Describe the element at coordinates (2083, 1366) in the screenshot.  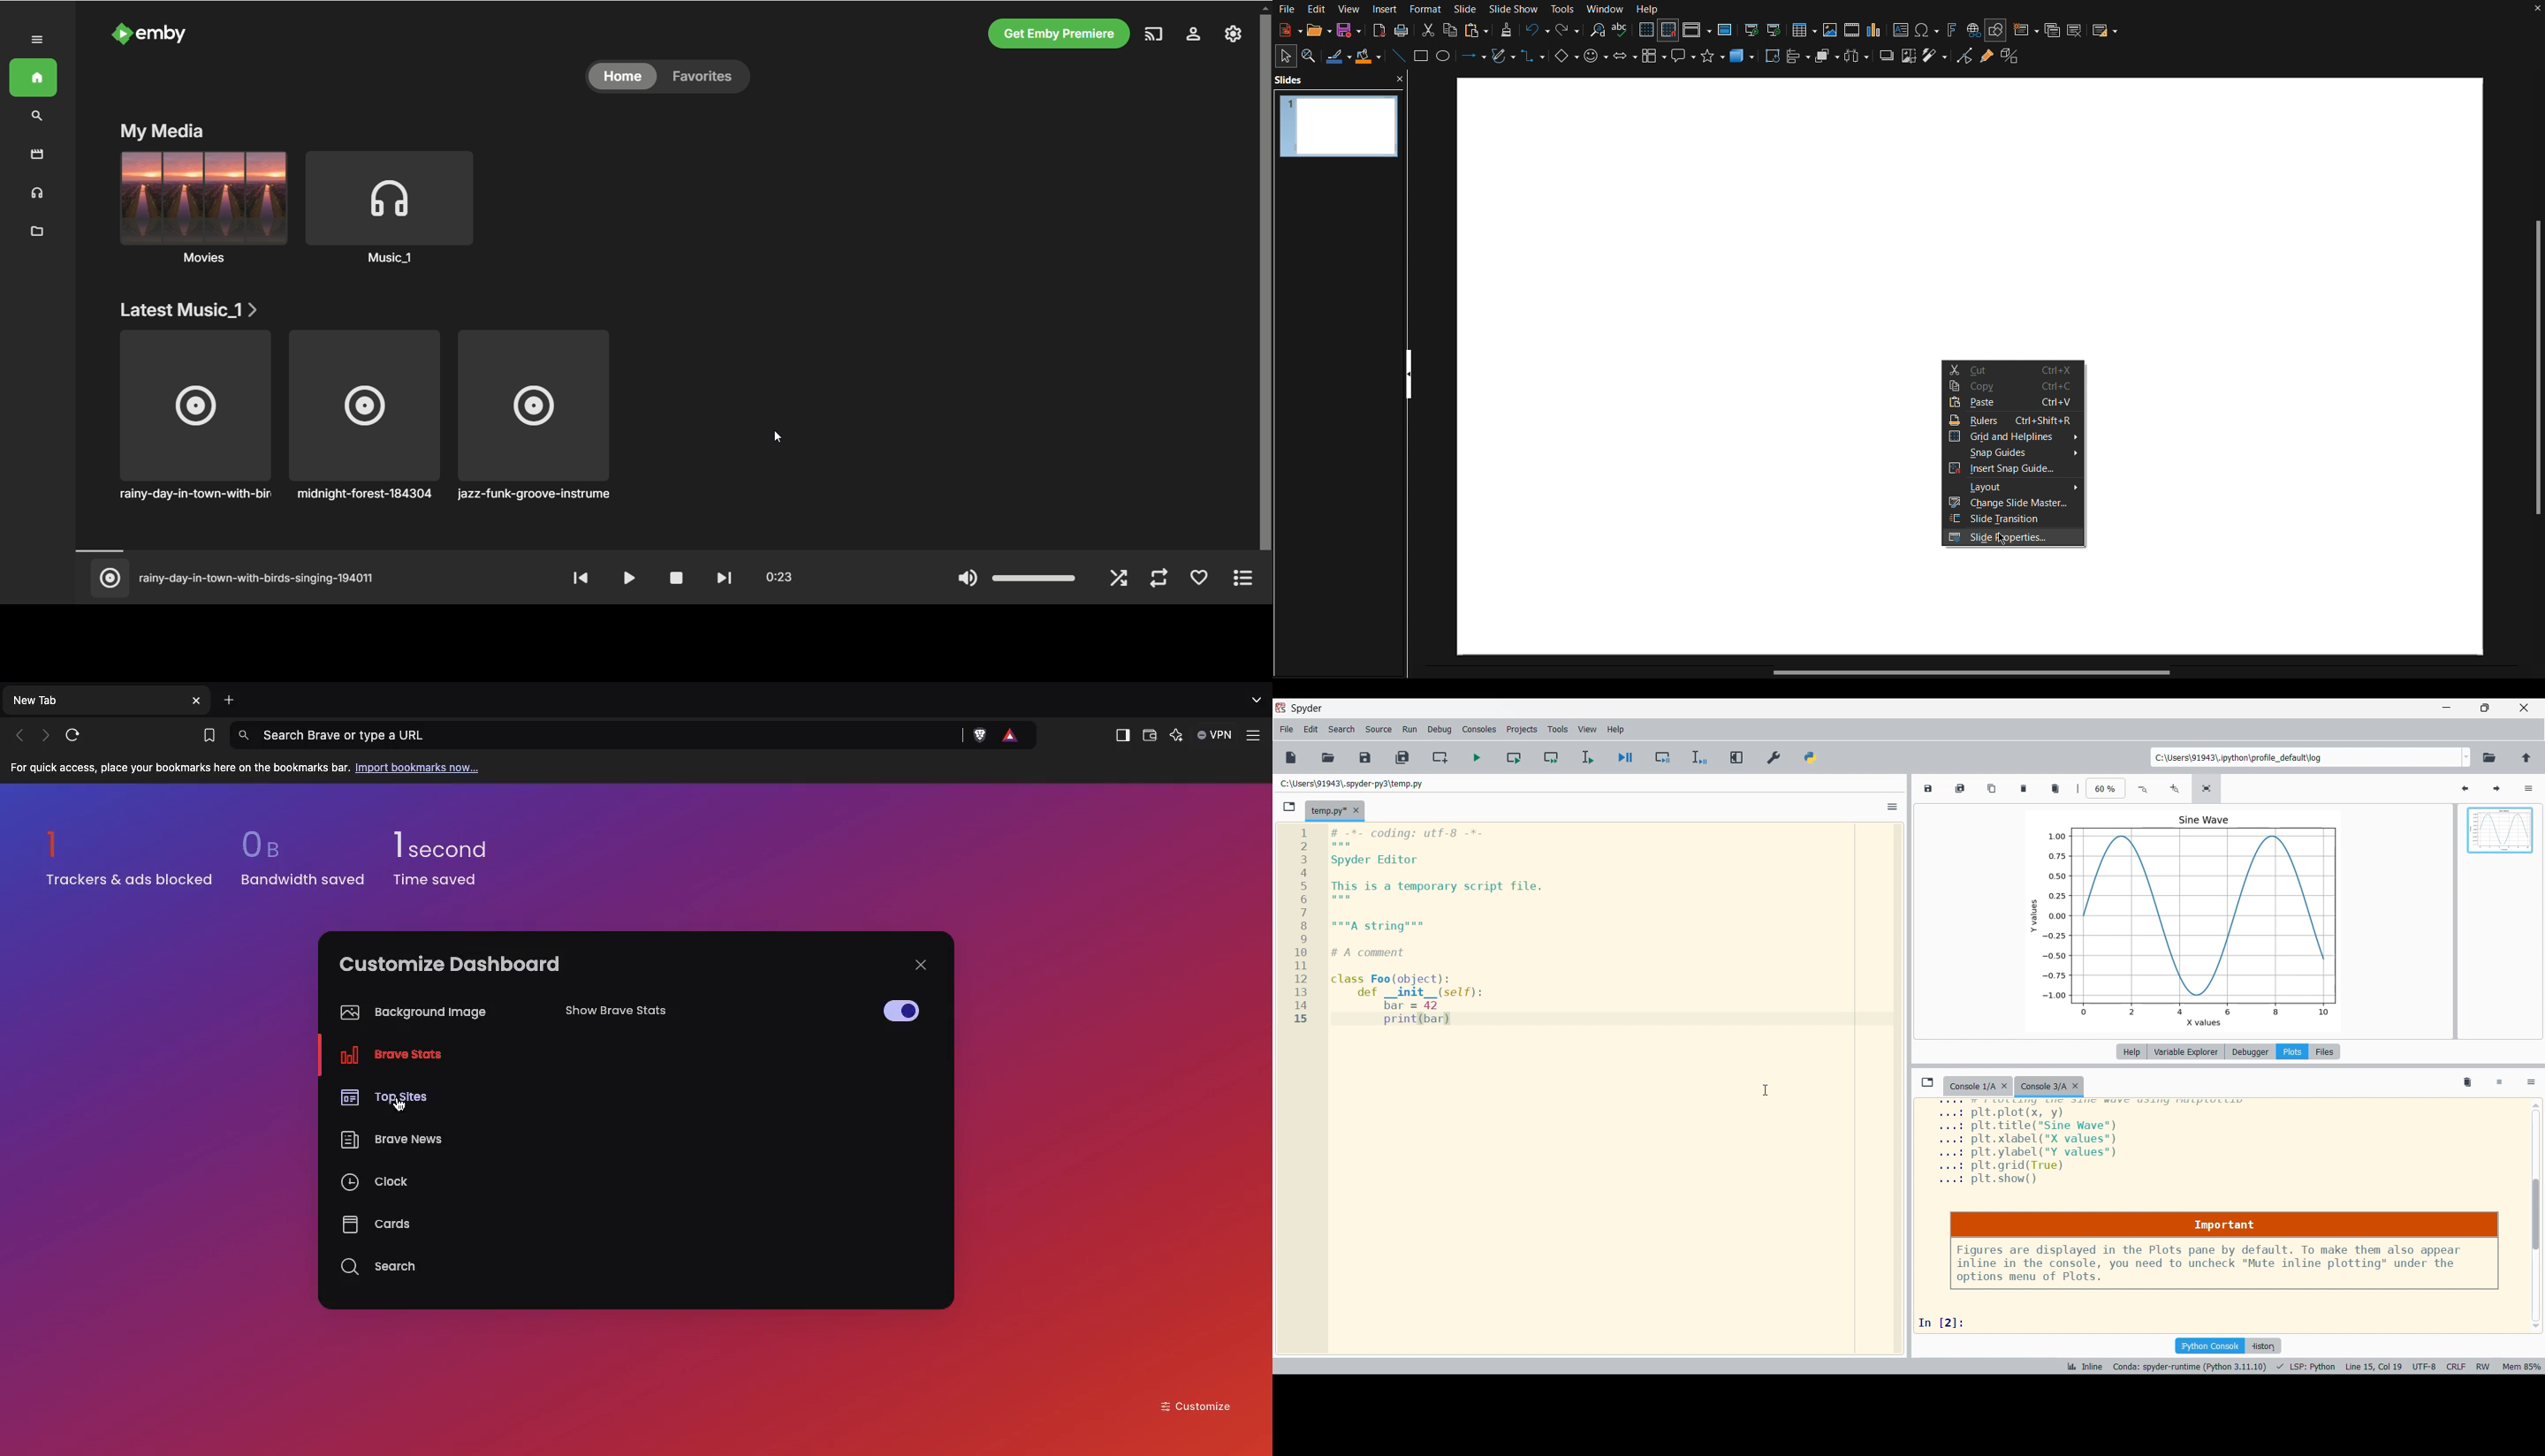
I see `INLINE` at that location.